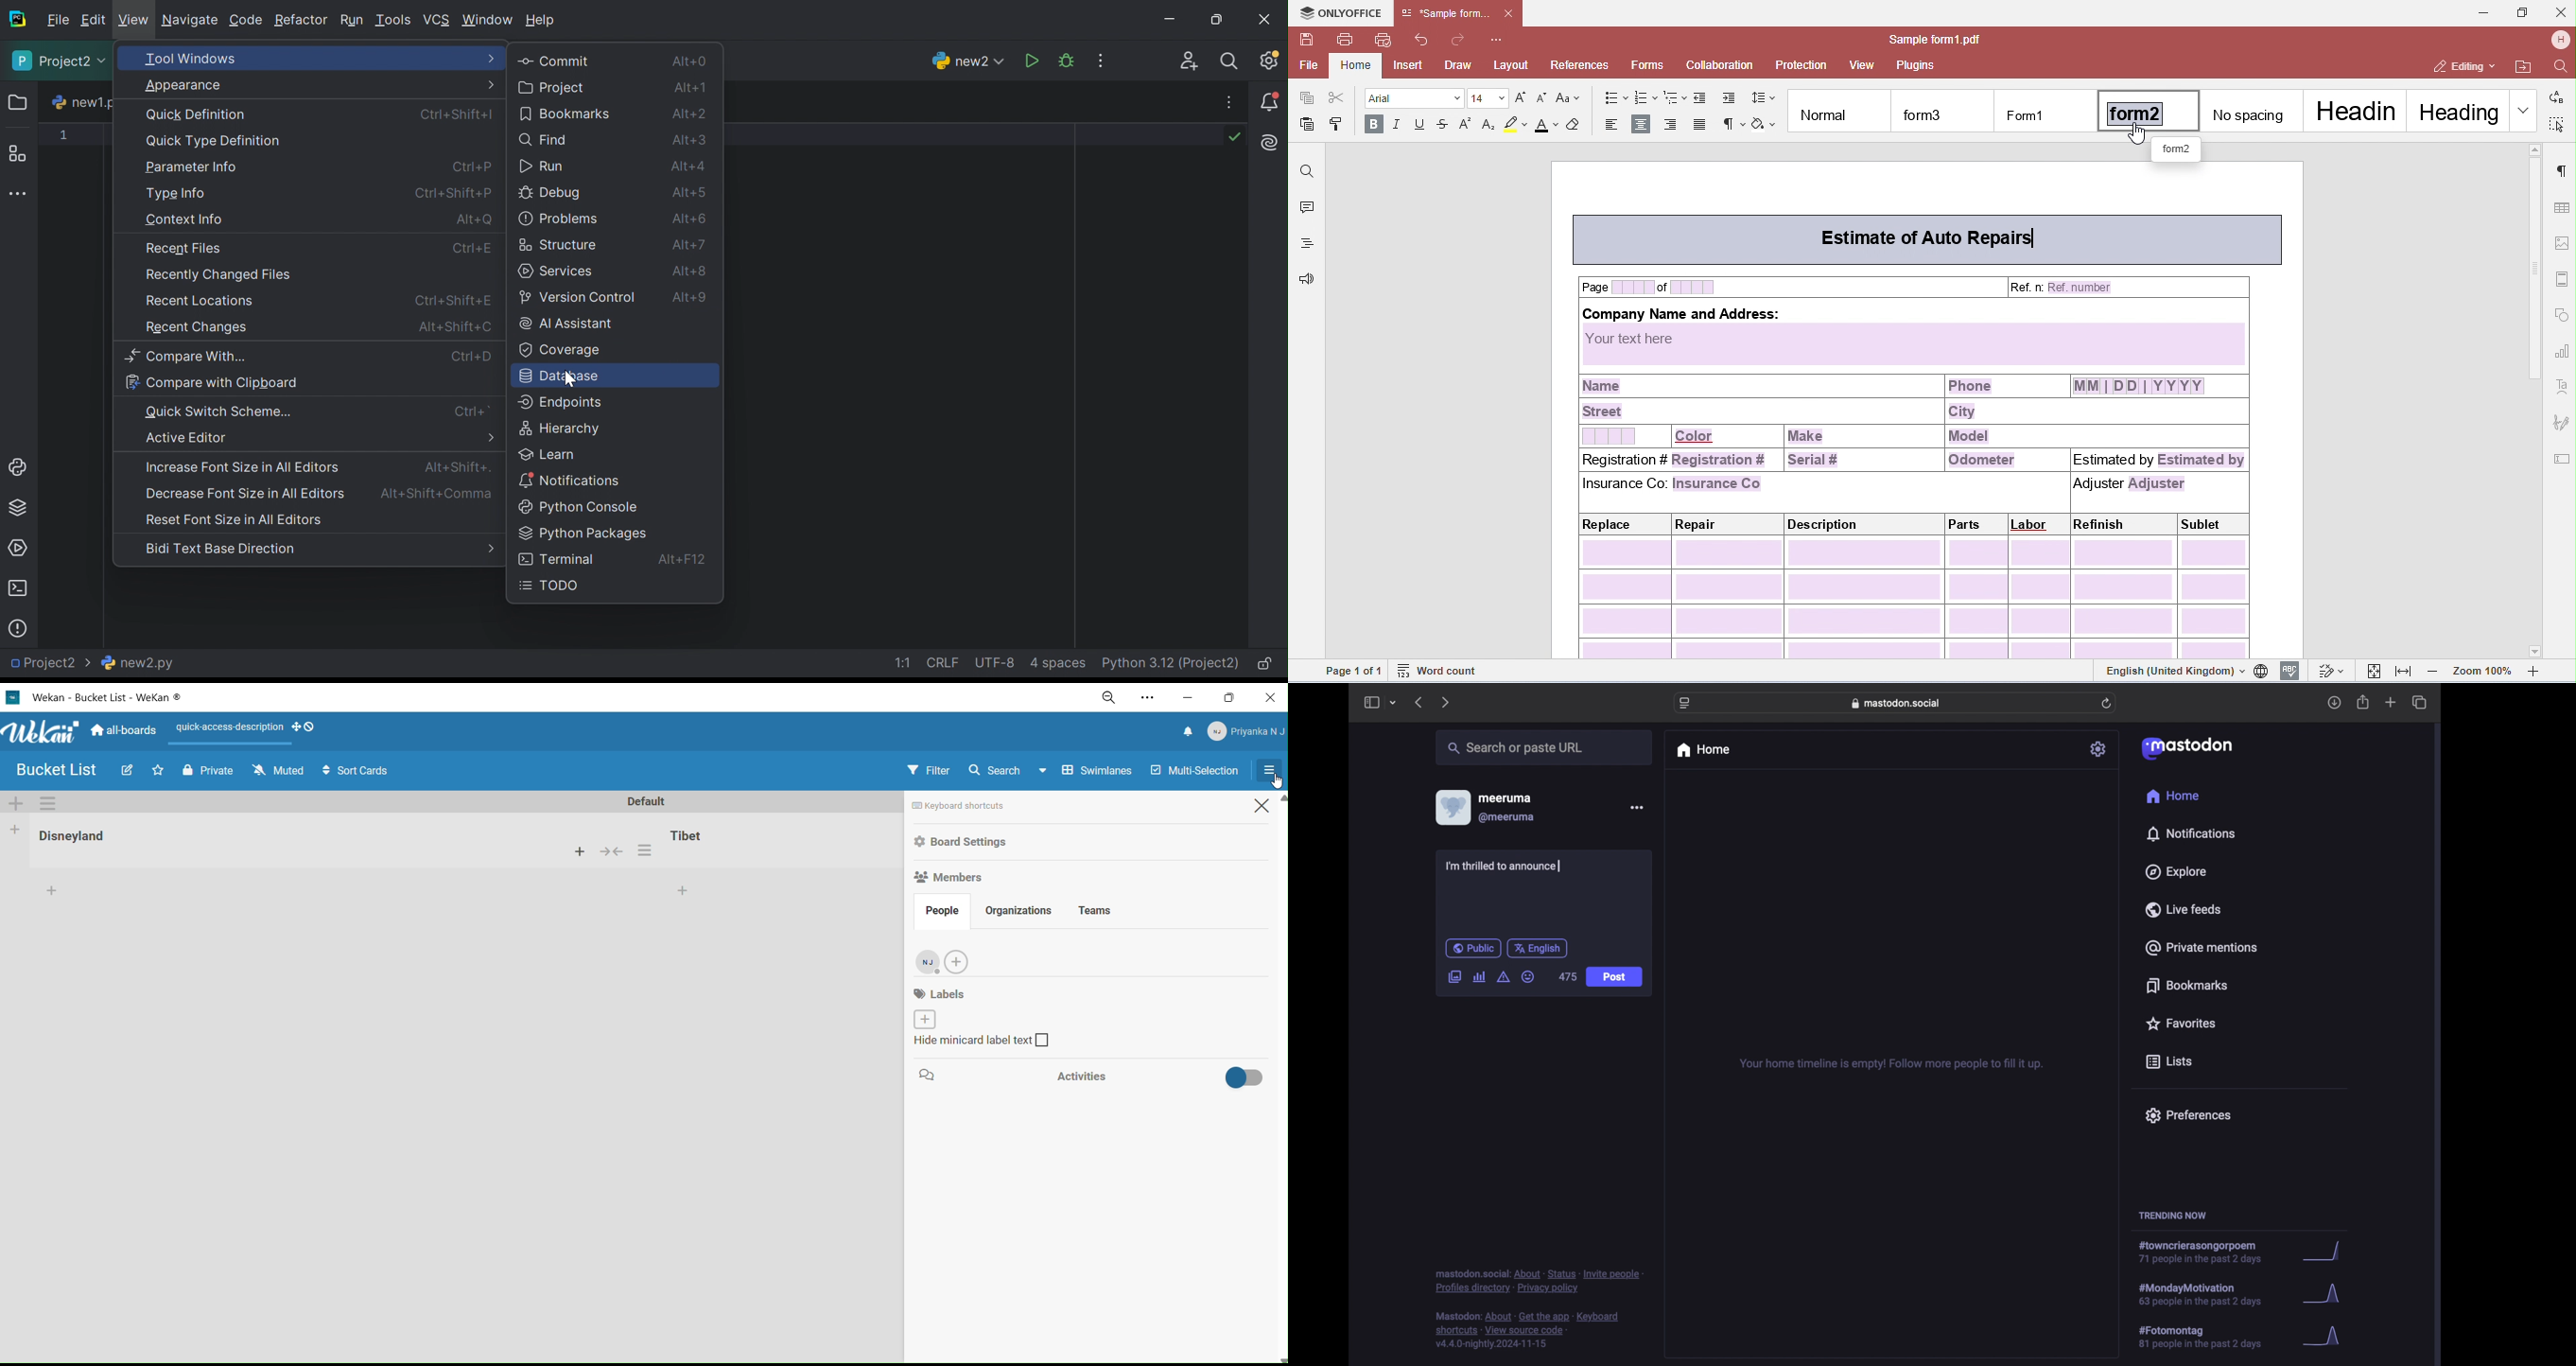  Describe the element at coordinates (1234, 137) in the screenshot. I see `No problems found` at that location.